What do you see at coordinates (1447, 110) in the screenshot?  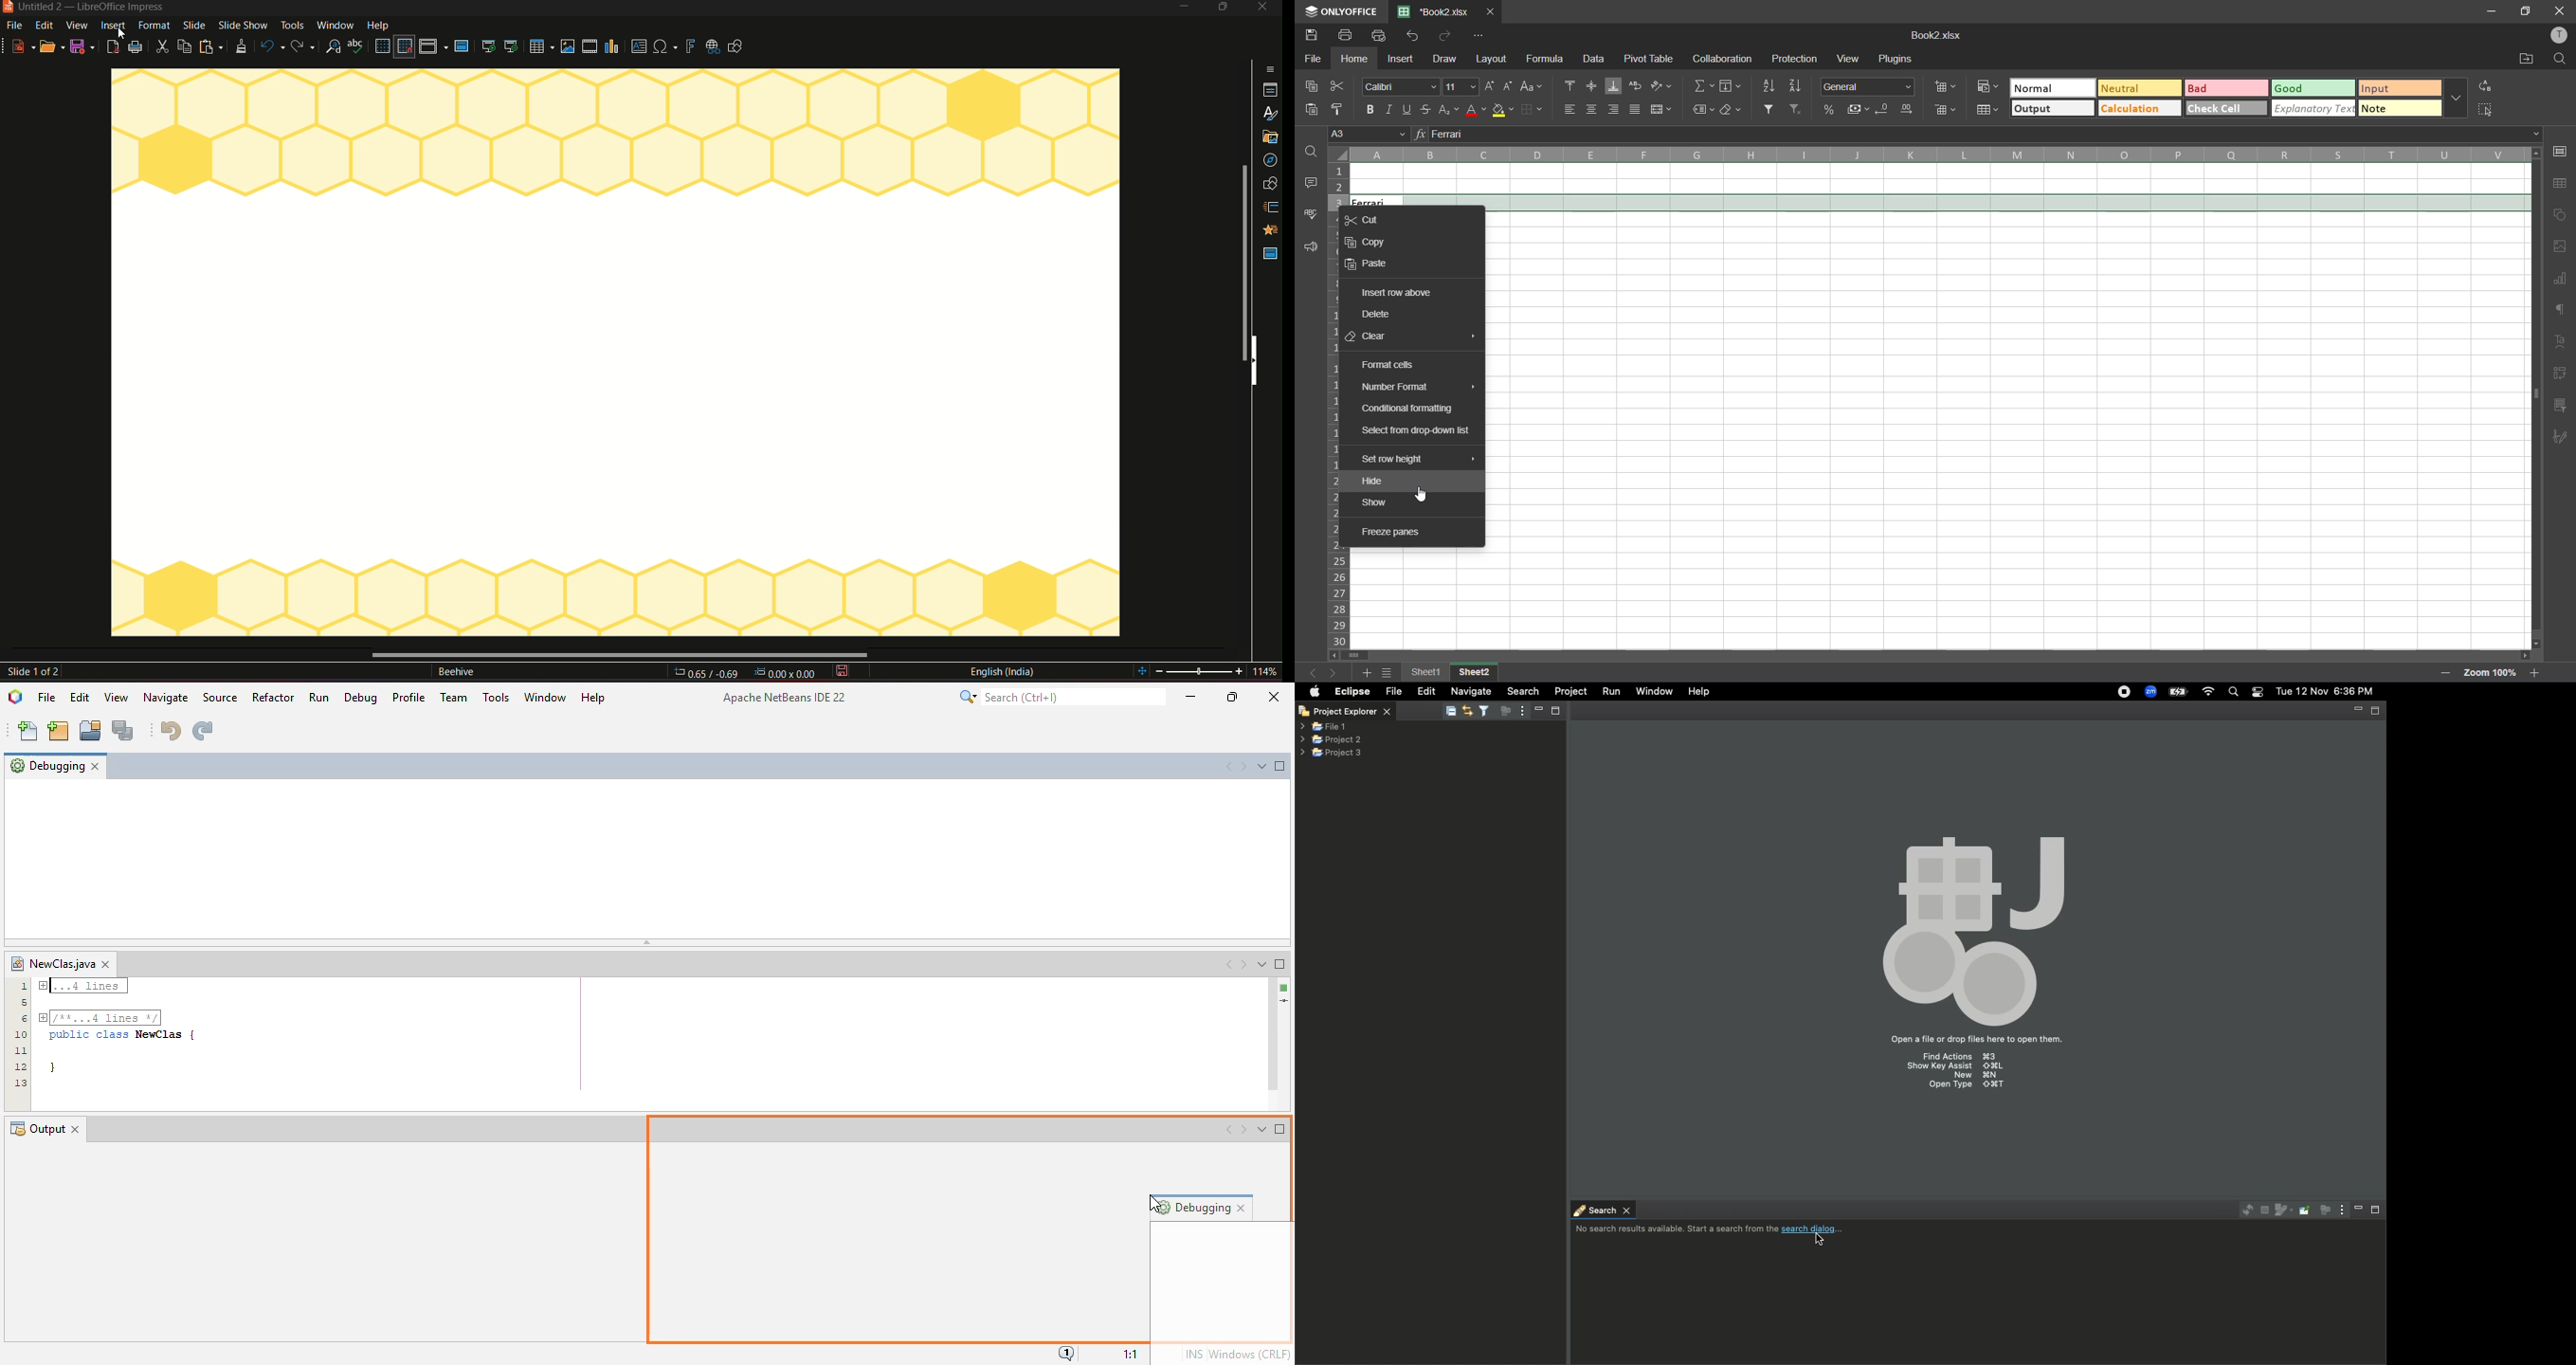 I see `sub/superscript` at bounding box center [1447, 110].